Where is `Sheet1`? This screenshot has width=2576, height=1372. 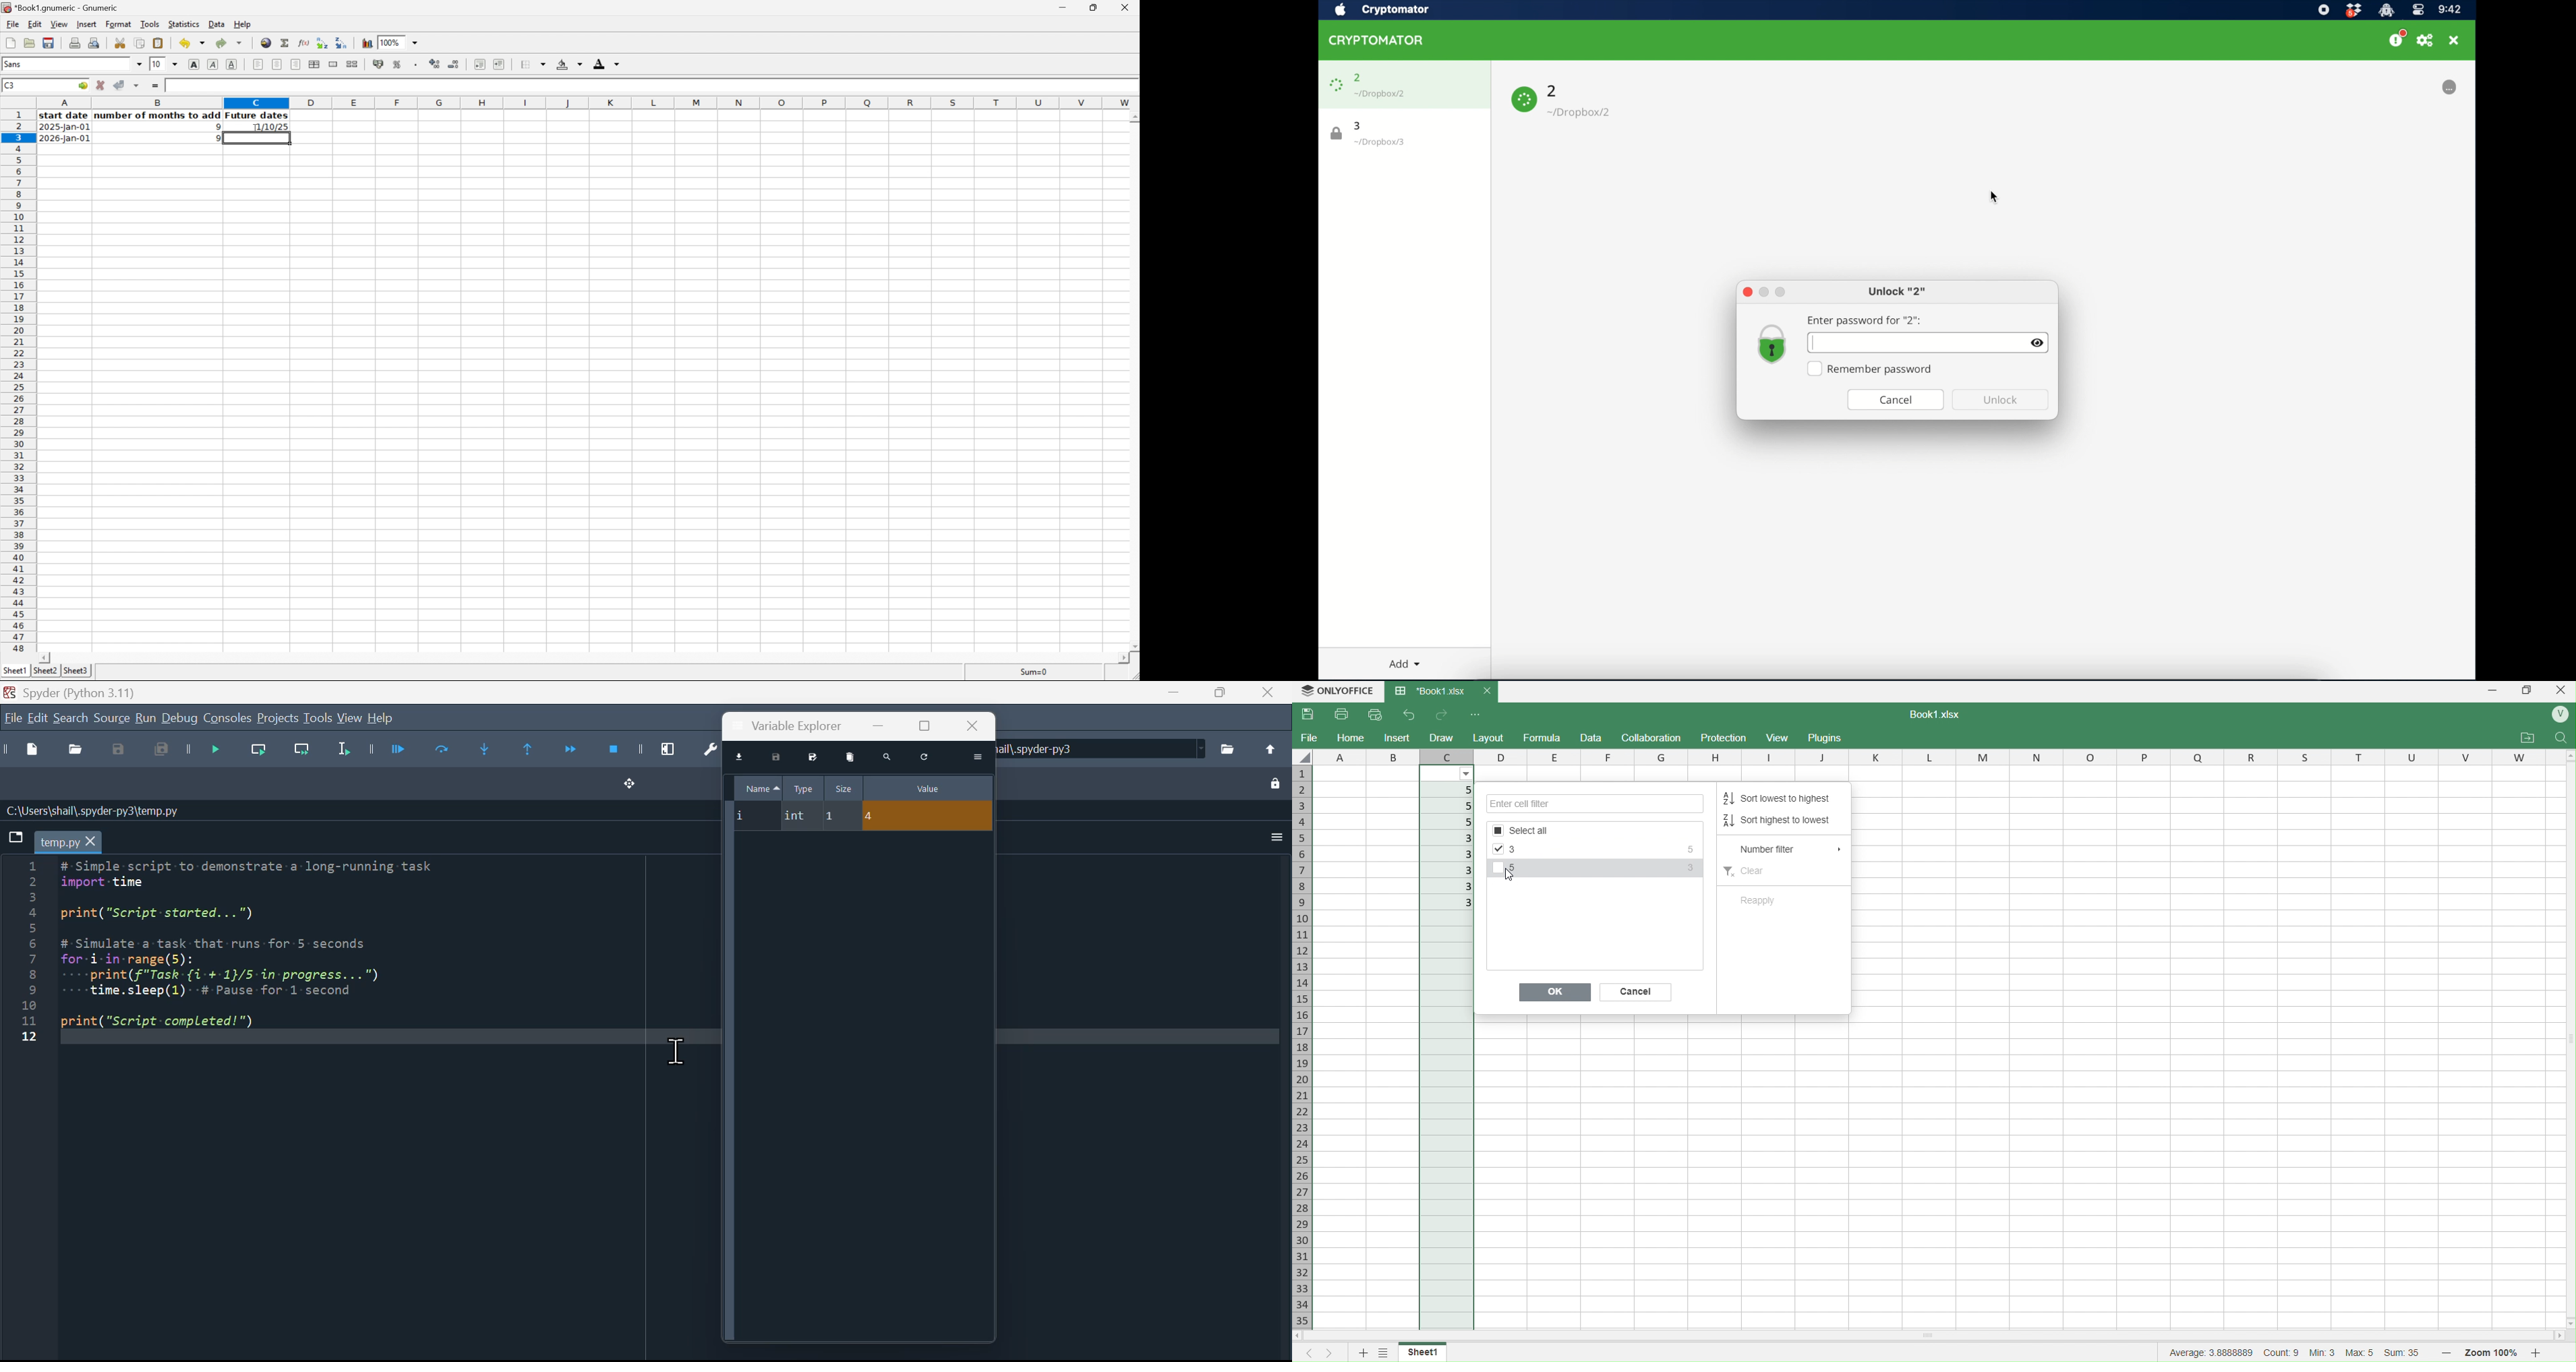
Sheet1 is located at coordinates (14, 671).